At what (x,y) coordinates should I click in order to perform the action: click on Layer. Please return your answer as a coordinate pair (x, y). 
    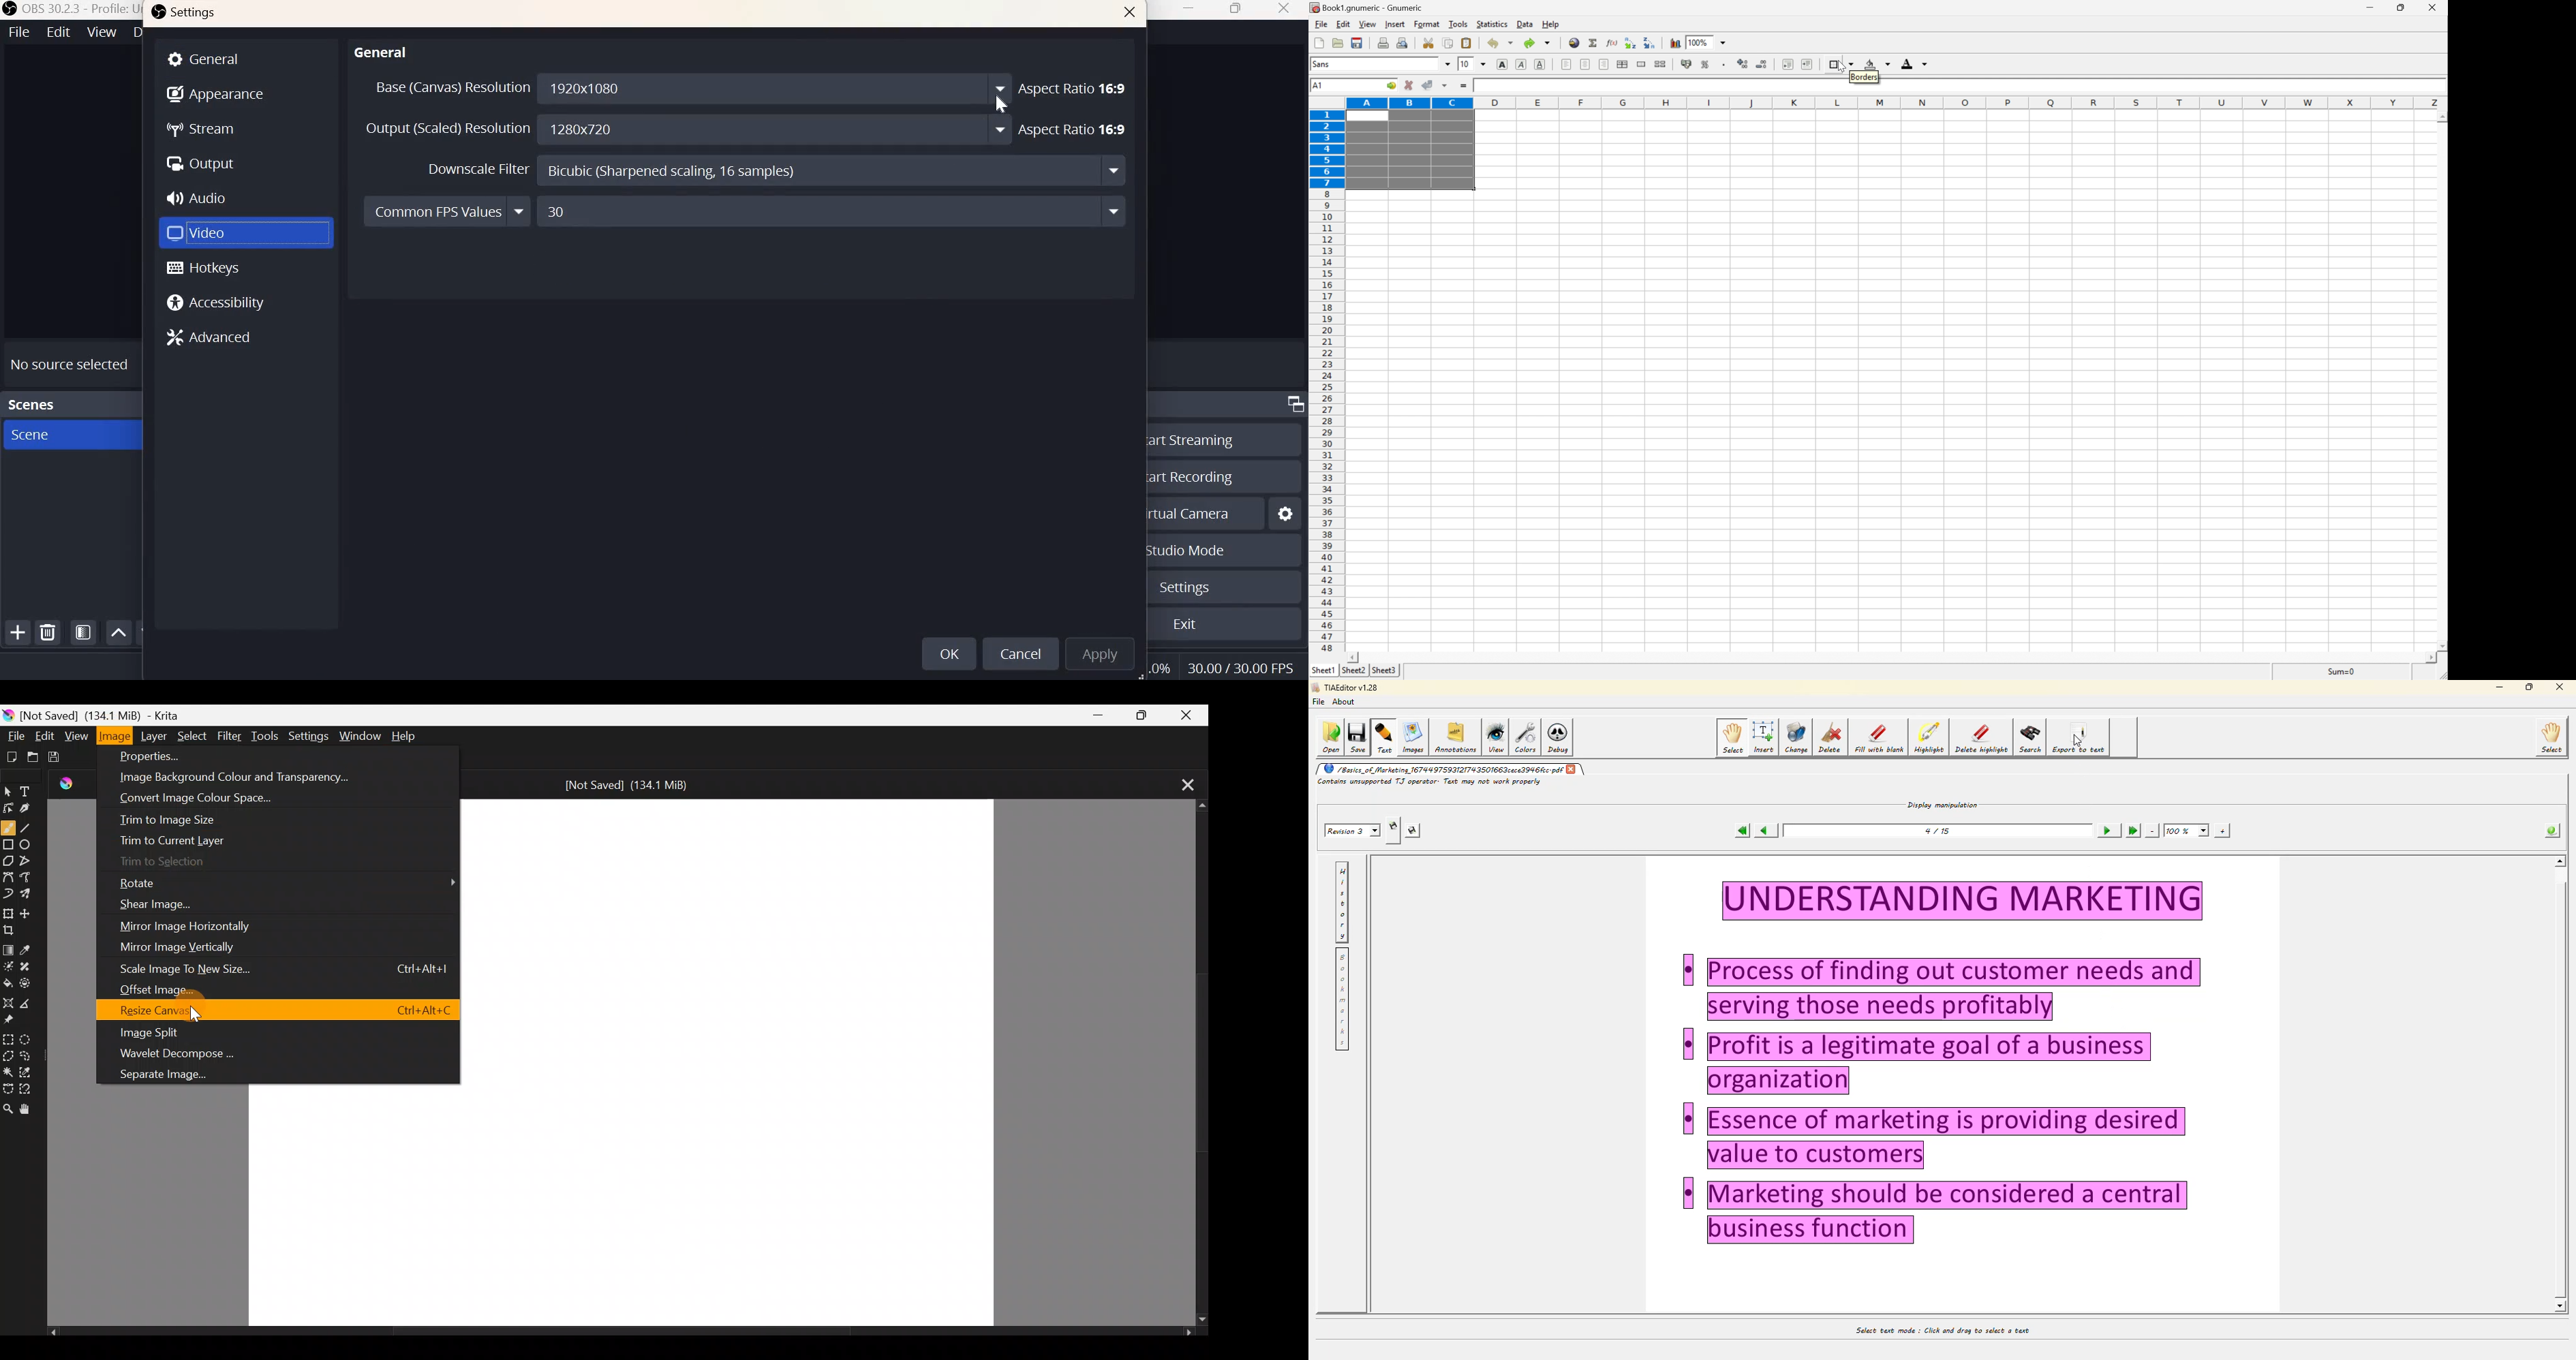
    Looking at the image, I should click on (155, 735).